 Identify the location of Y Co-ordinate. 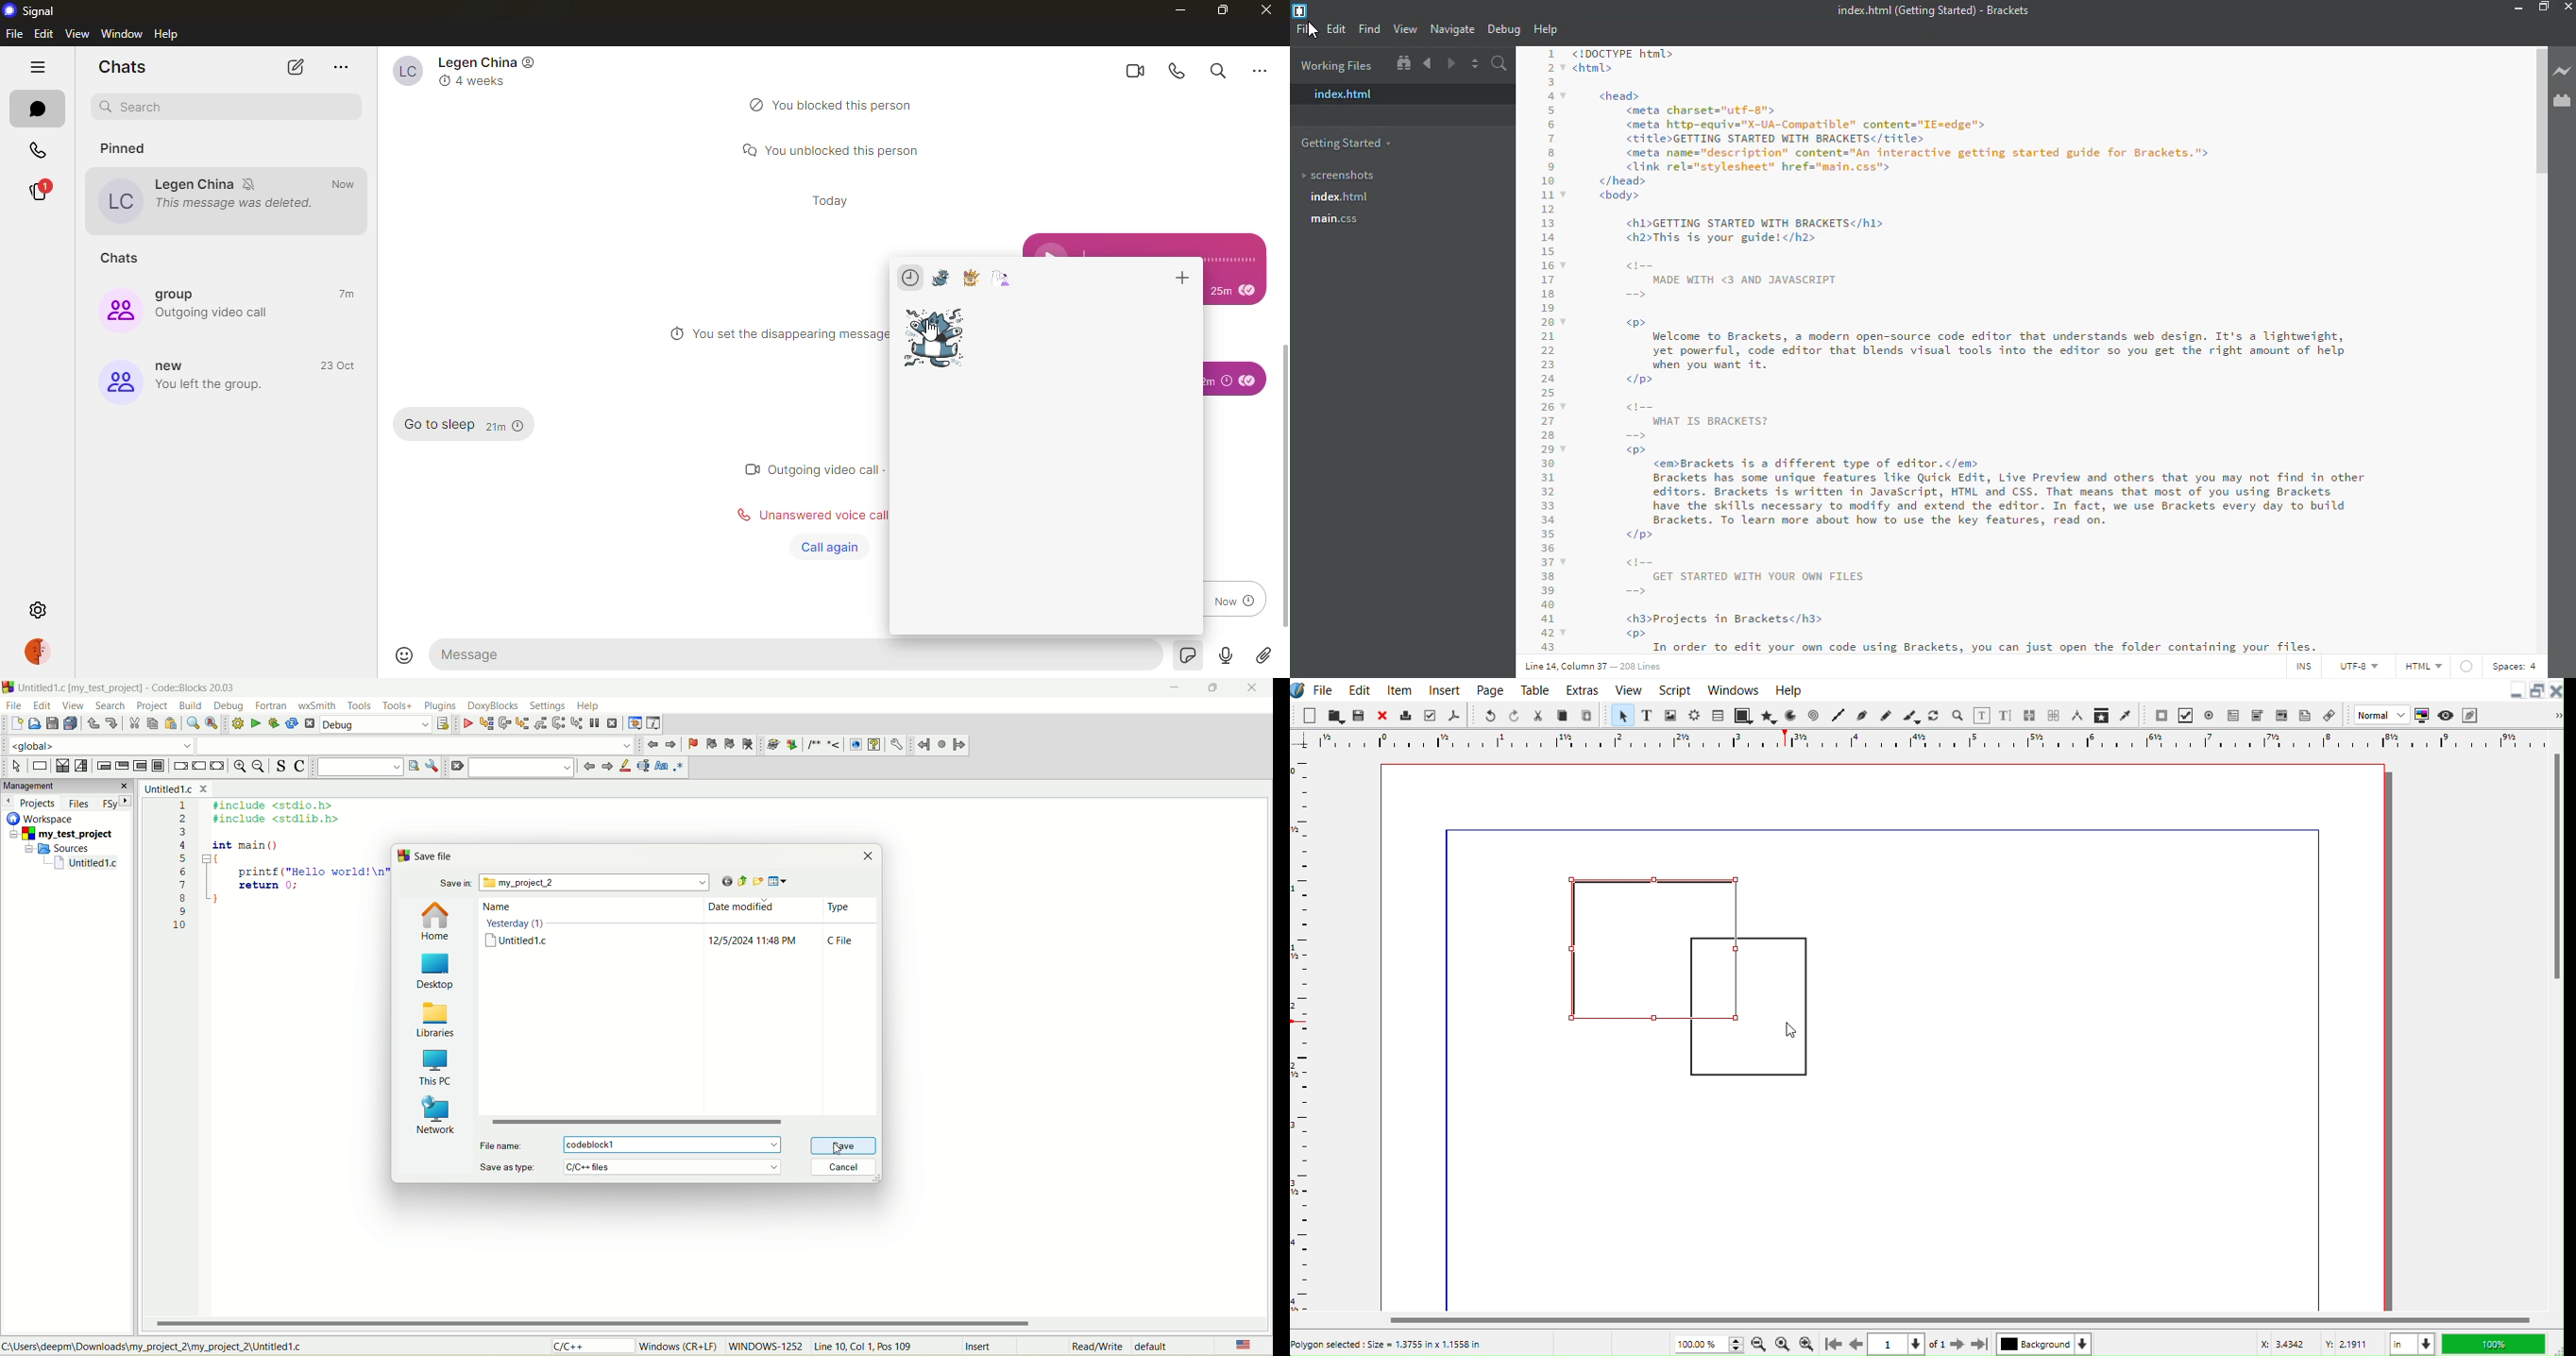
(2352, 1345).